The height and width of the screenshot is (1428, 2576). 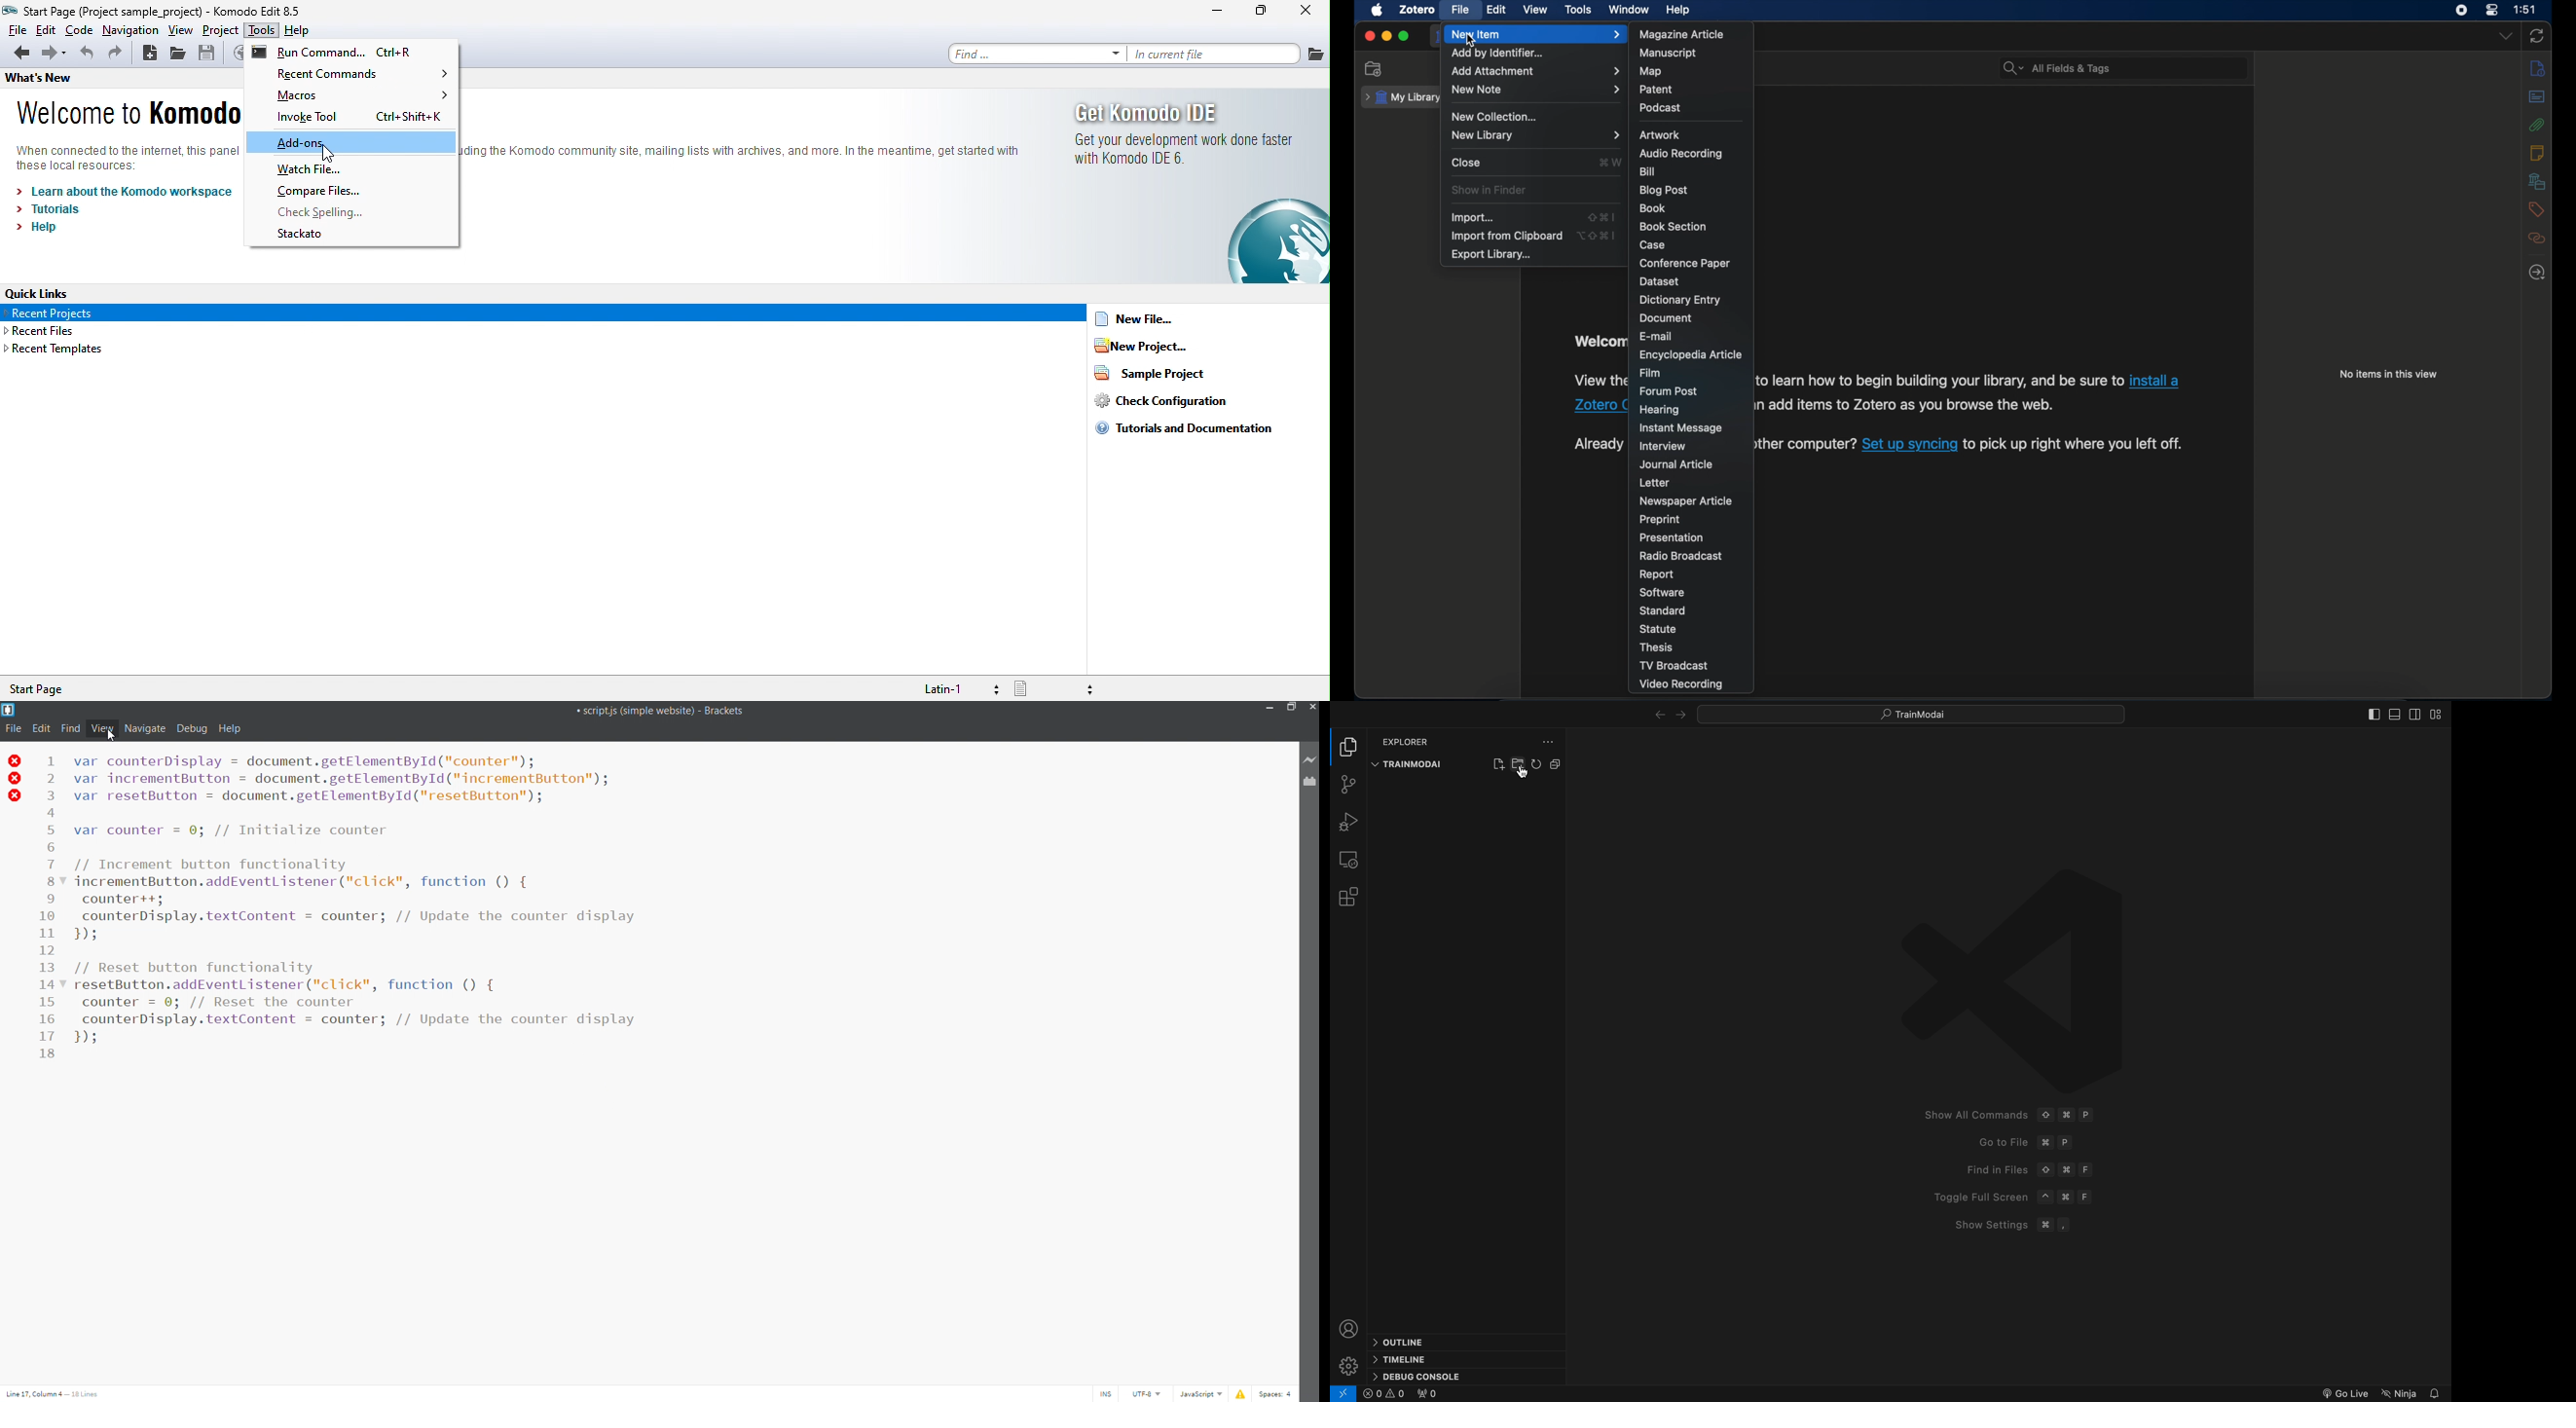 What do you see at coordinates (1537, 763) in the screenshot?
I see `reload` at bounding box center [1537, 763].